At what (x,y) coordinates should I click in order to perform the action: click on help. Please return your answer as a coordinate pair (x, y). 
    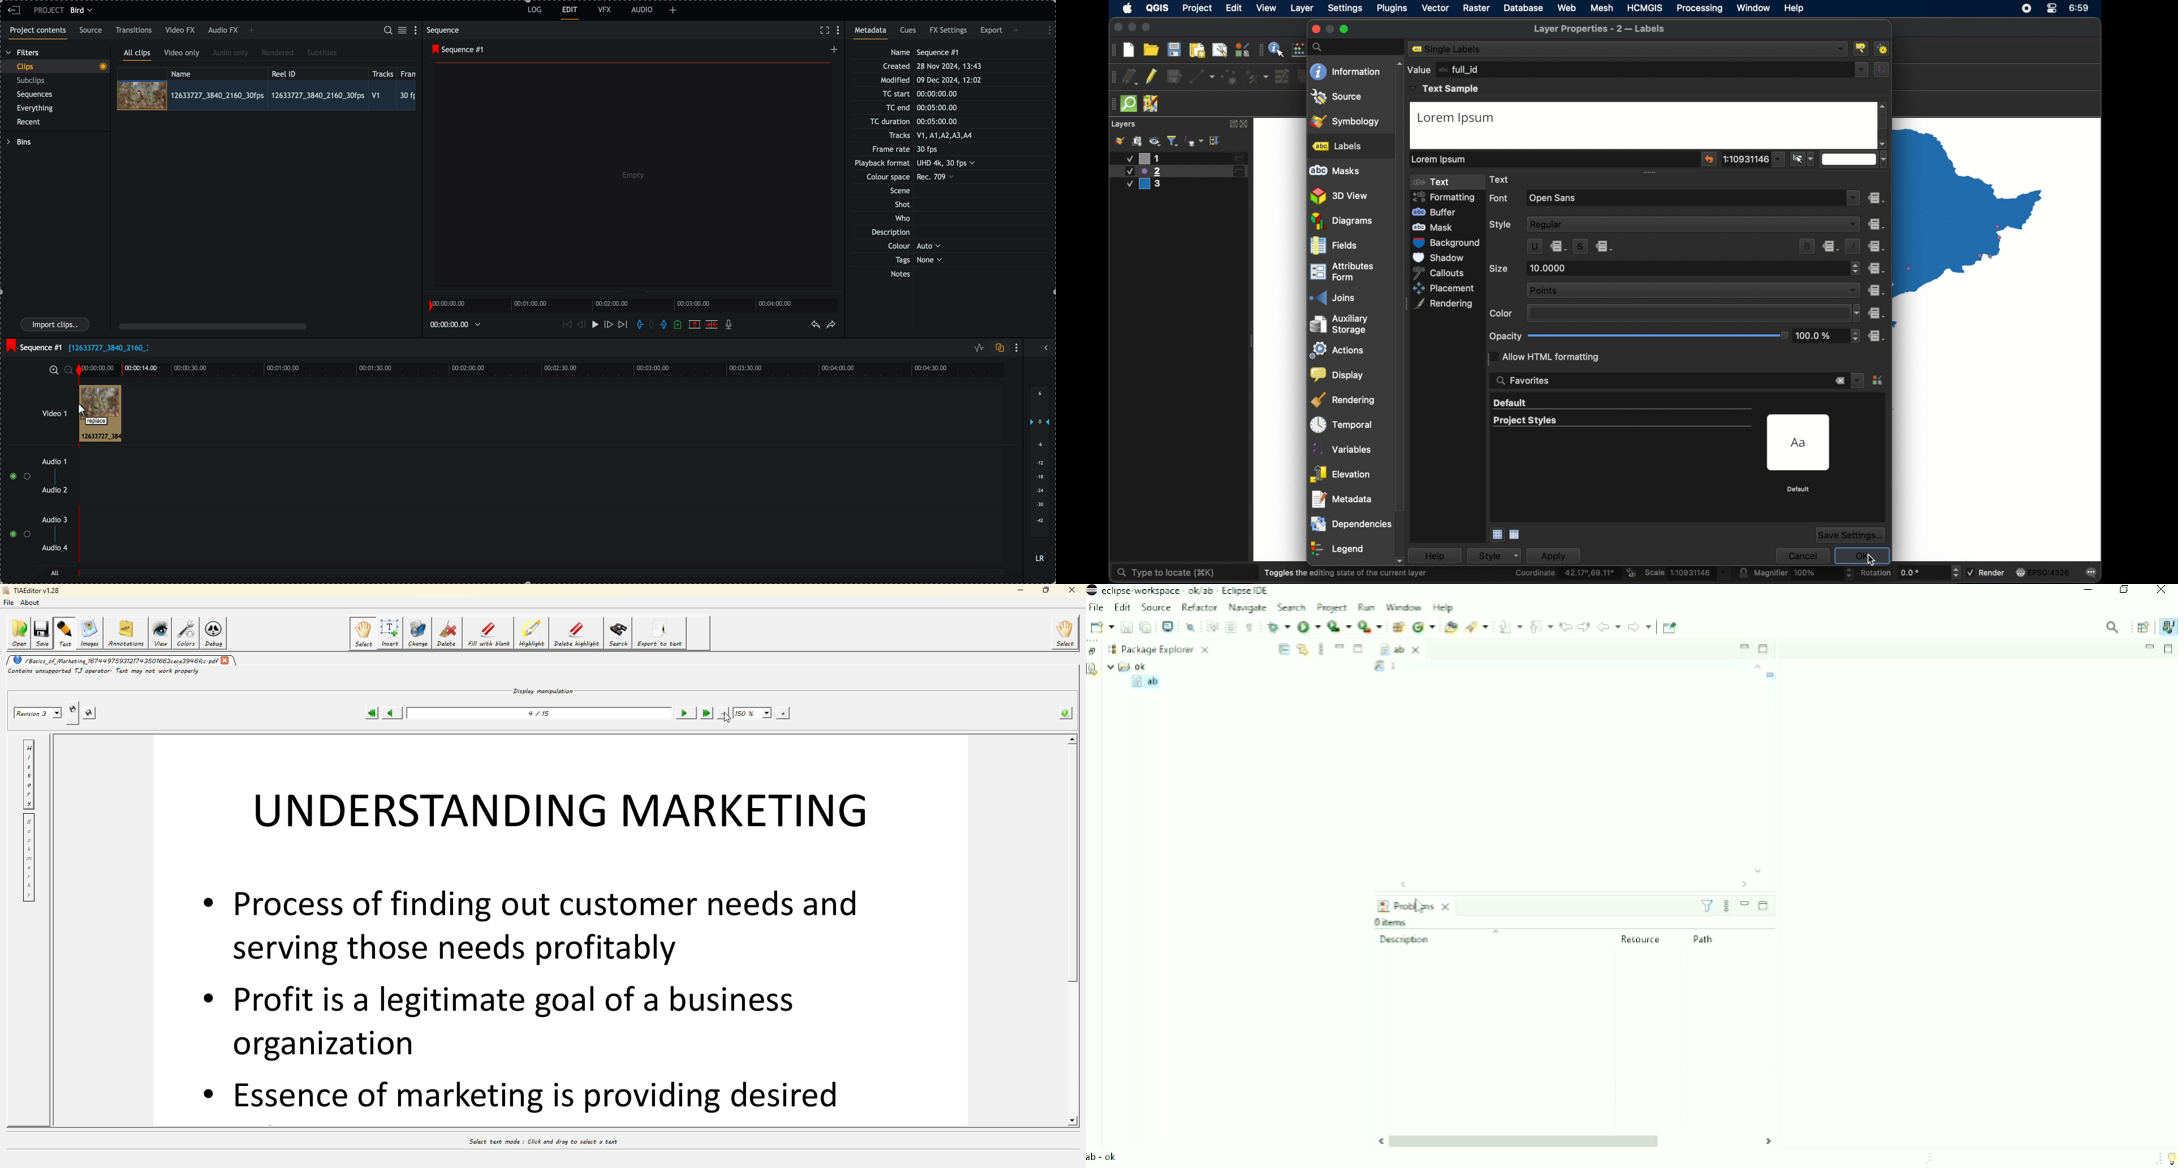
    Looking at the image, I should click on (1440, 555).